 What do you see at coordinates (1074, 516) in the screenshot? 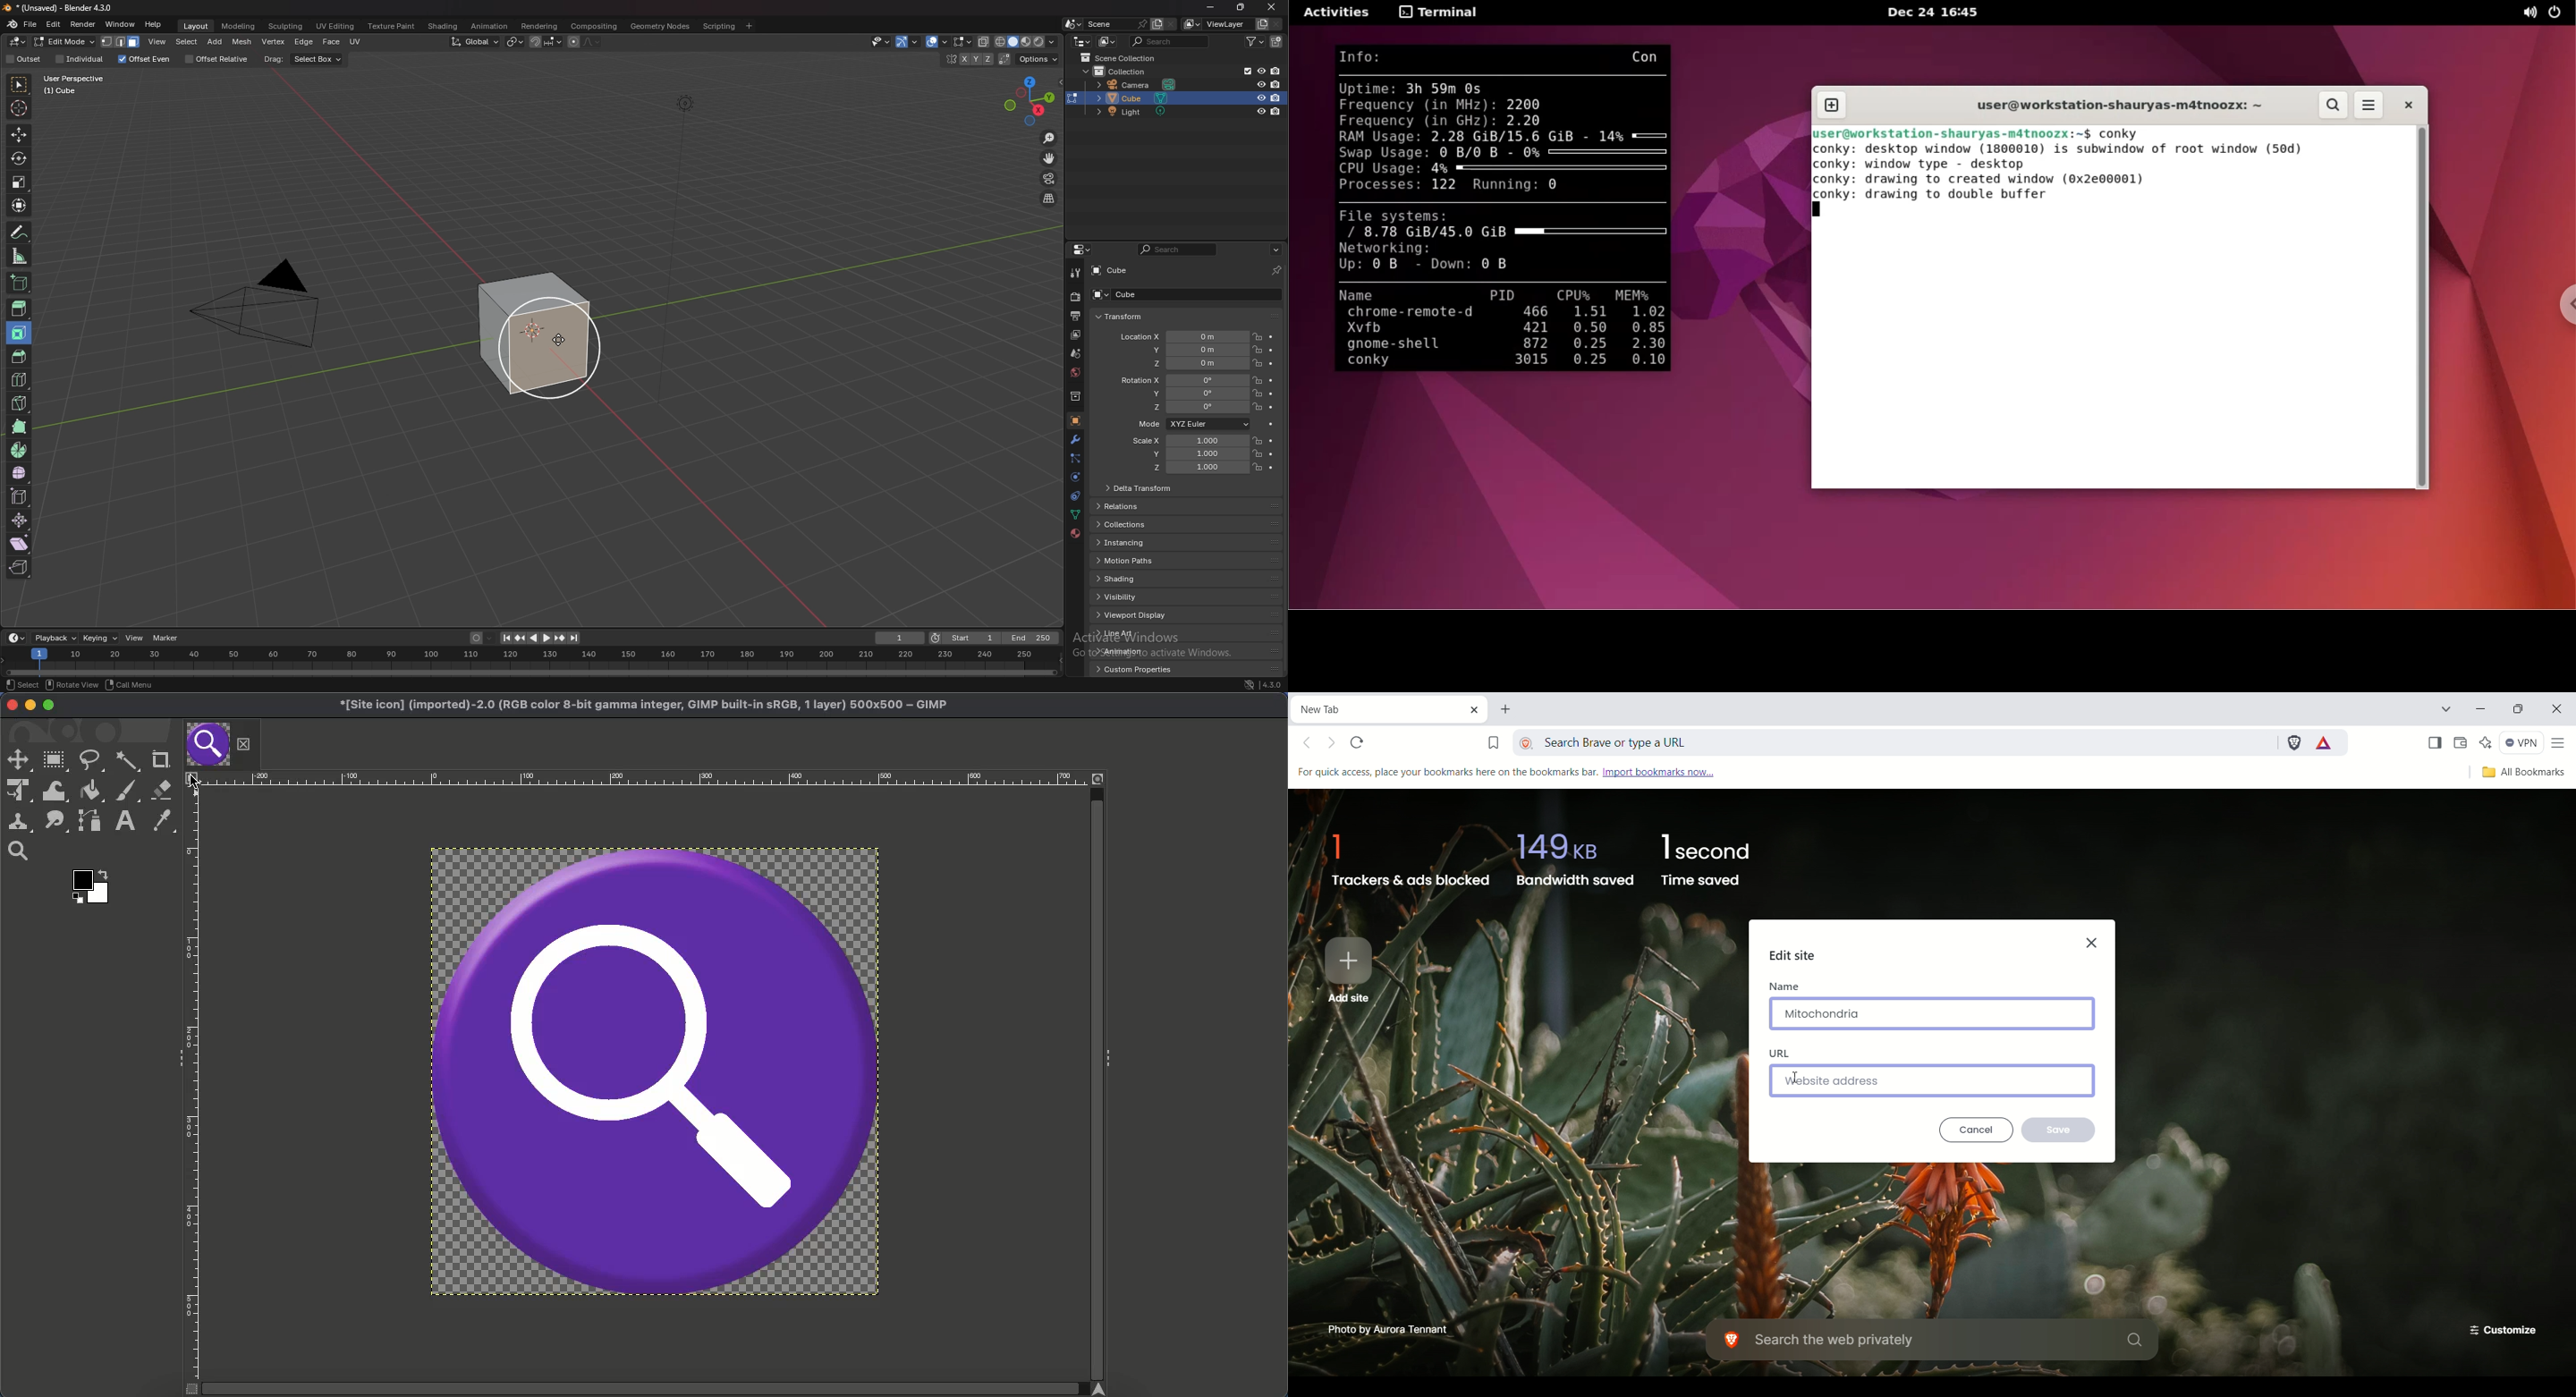
I see `data` at bounding box center [1074, 516].